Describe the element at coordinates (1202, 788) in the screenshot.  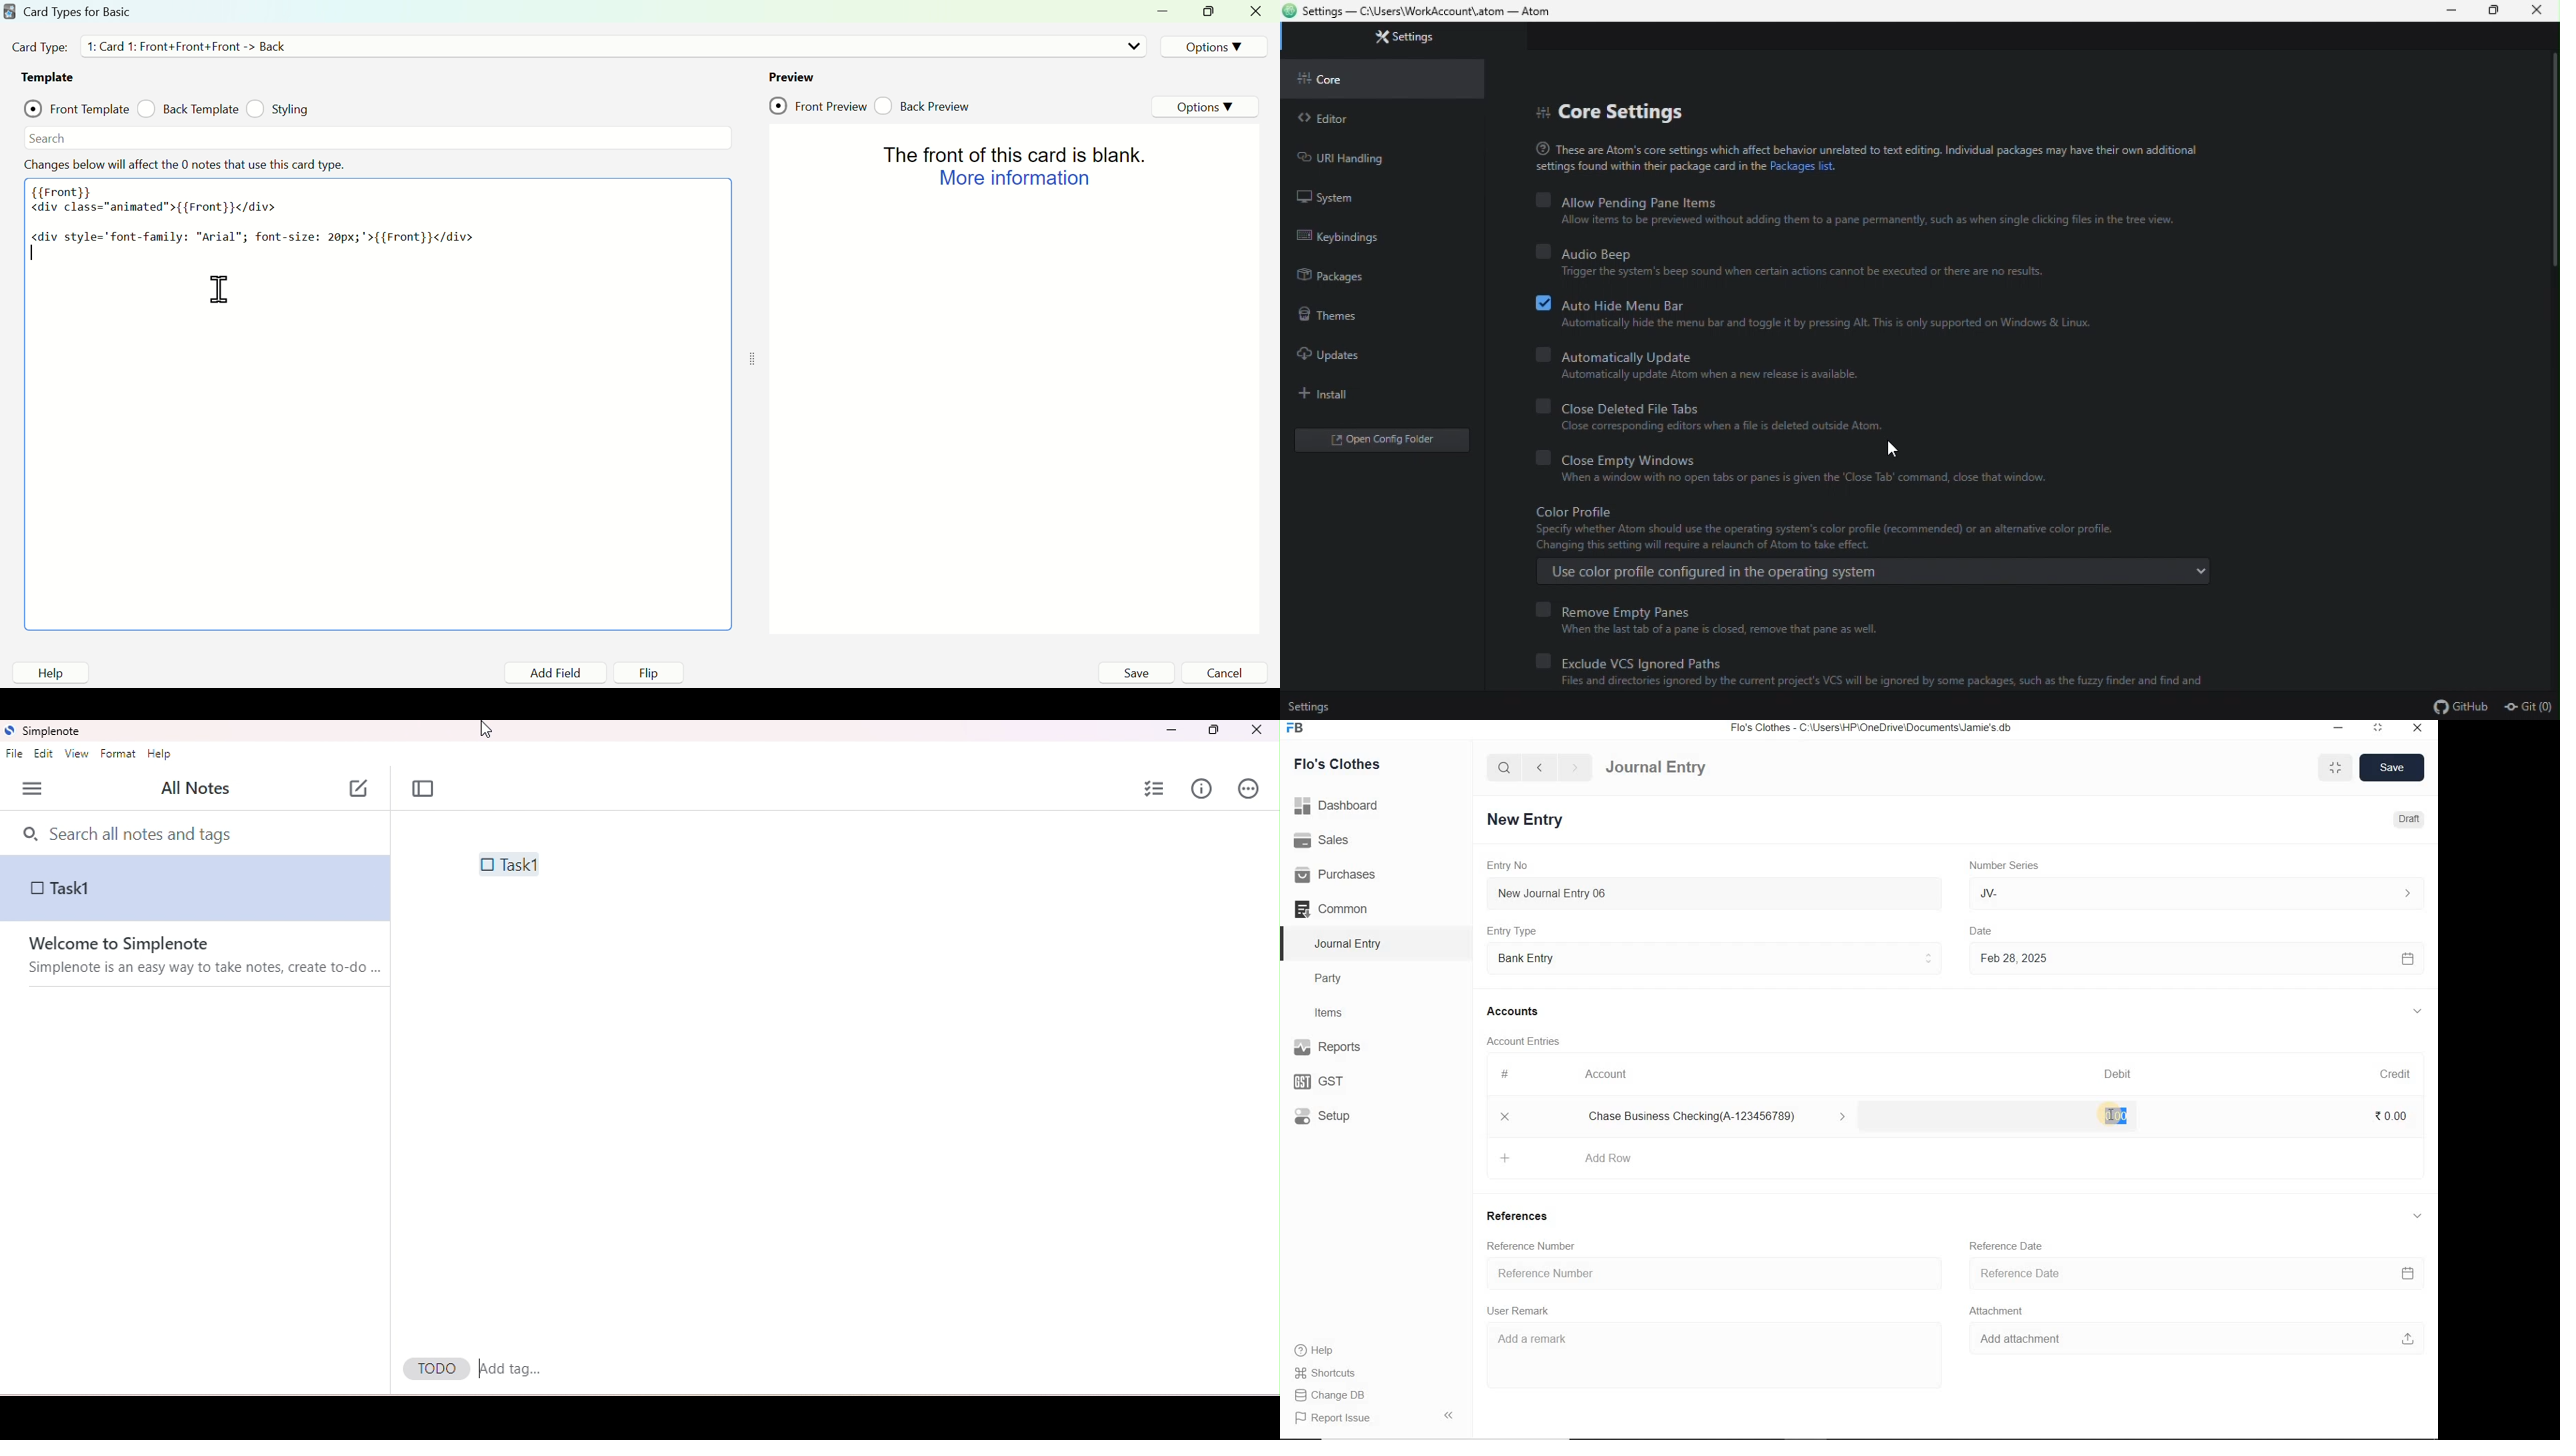
I see `info` at that location.